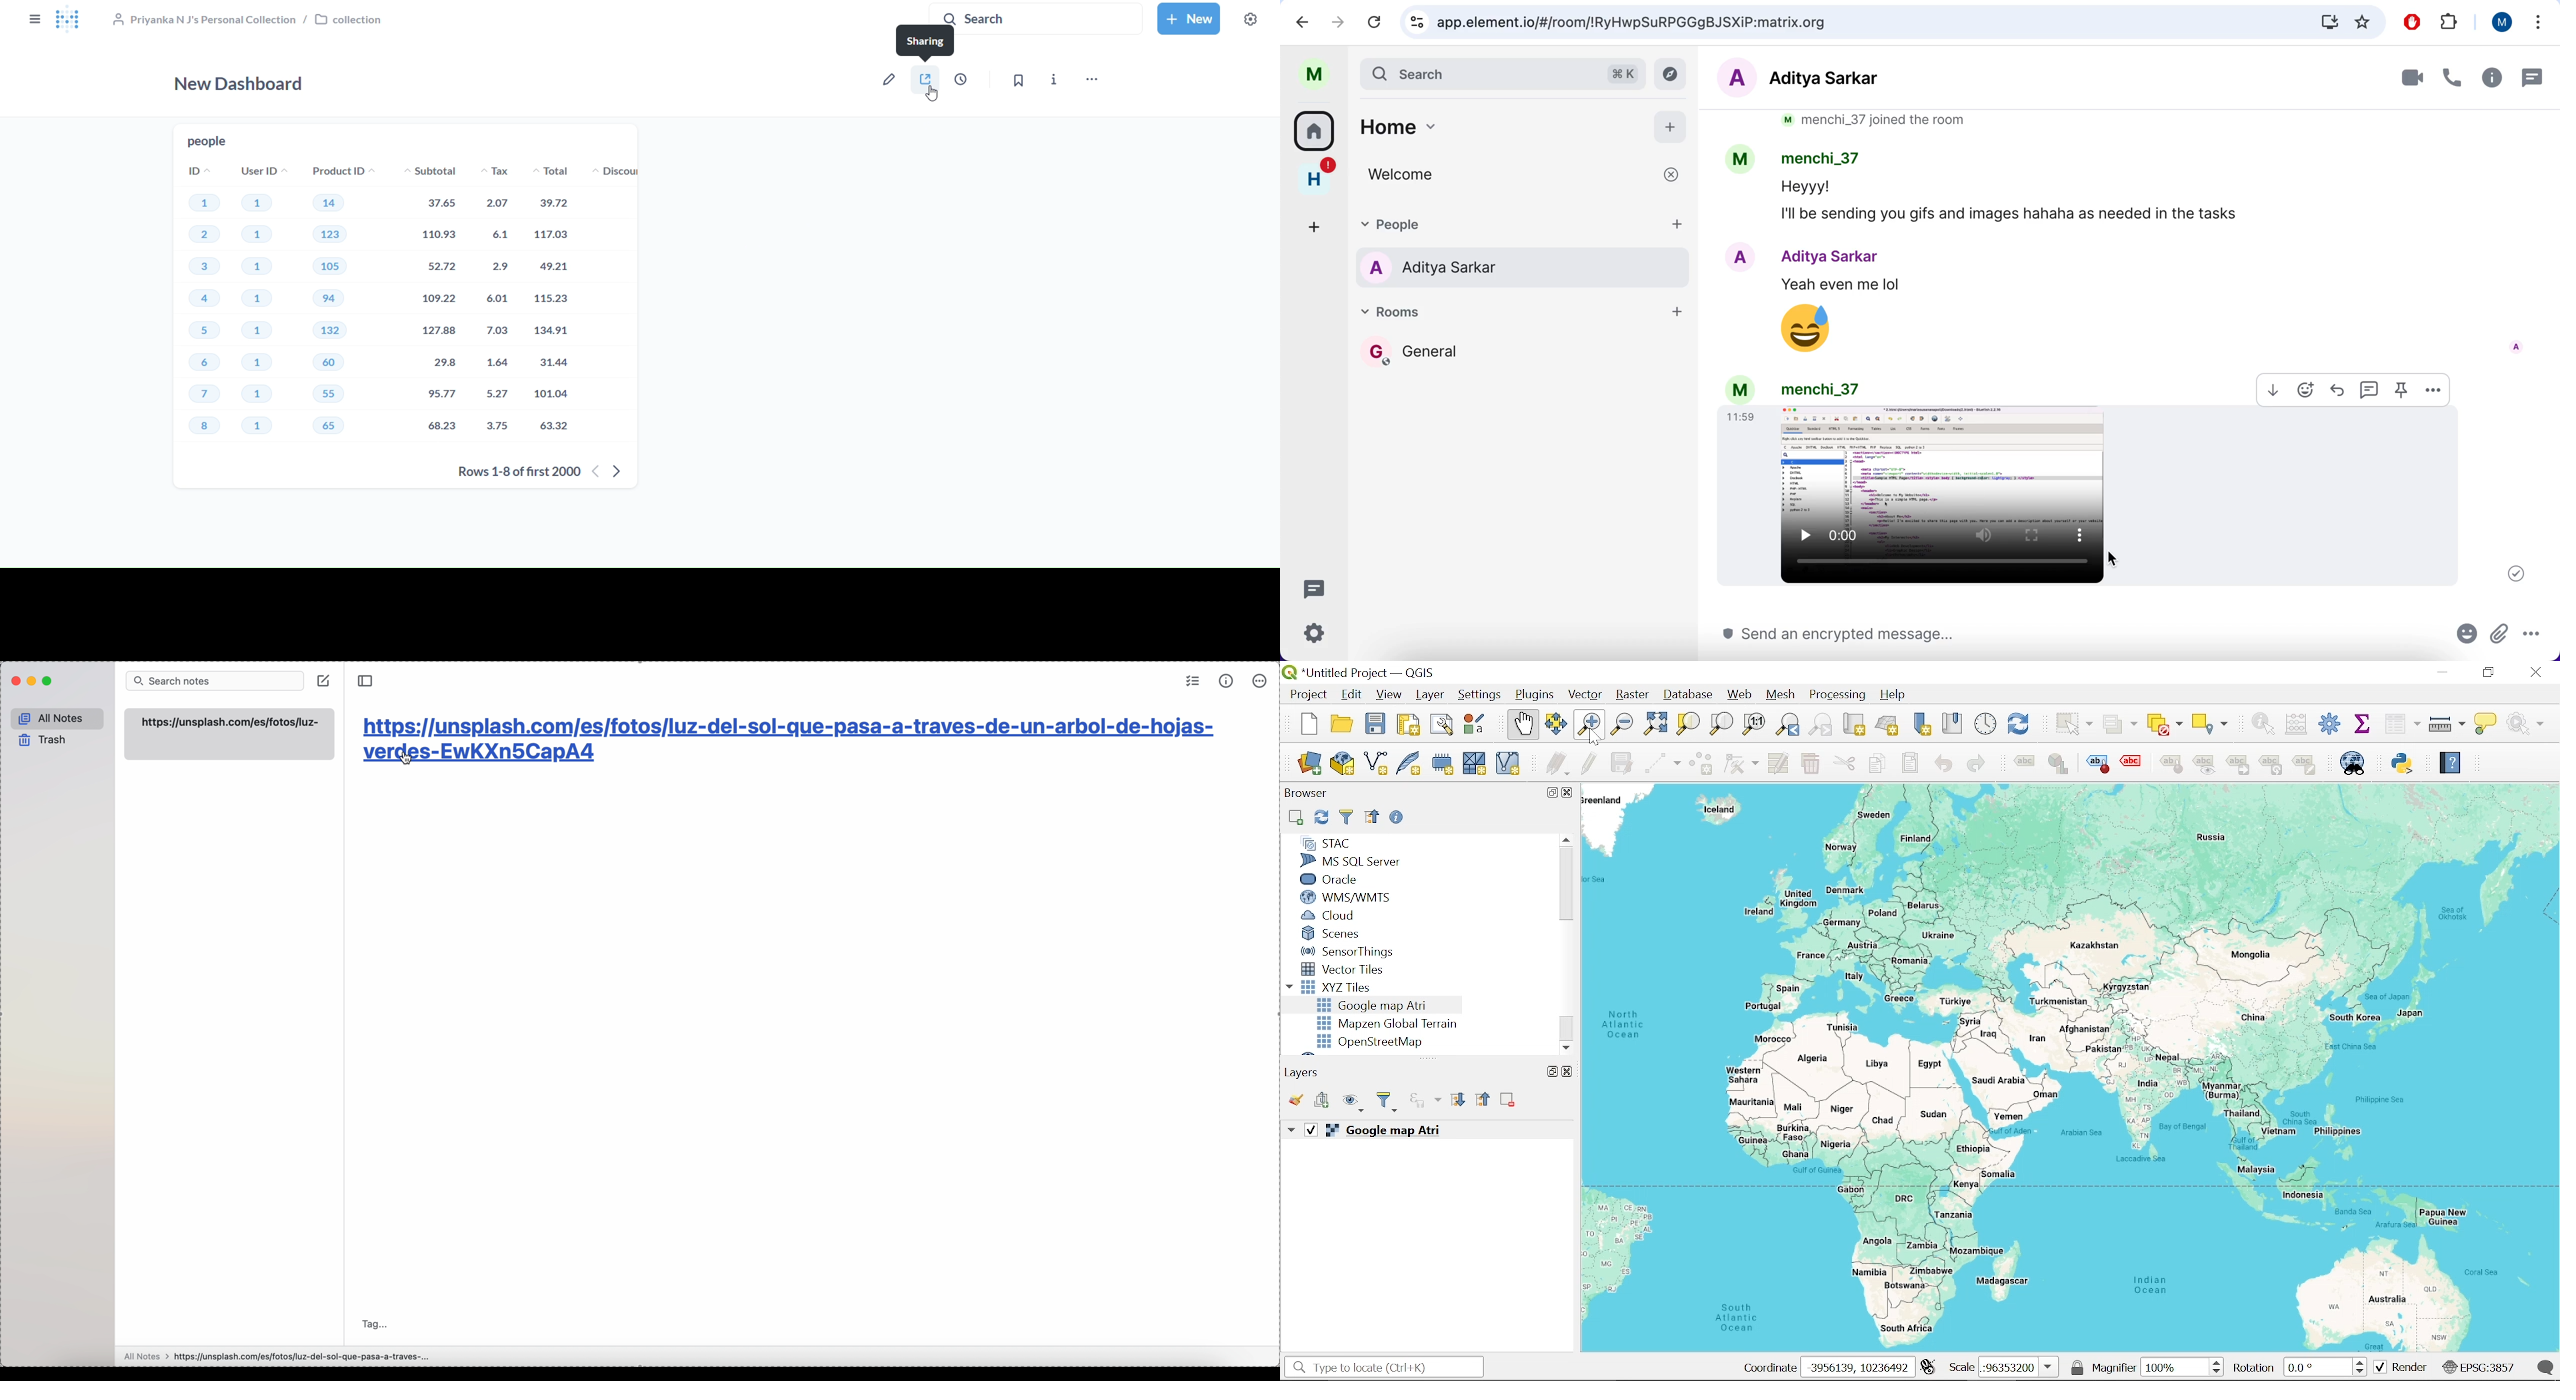 Image resolution: width=2576 pixels, height=1400 pixels. I want to click on backward, so click(1301, 24).